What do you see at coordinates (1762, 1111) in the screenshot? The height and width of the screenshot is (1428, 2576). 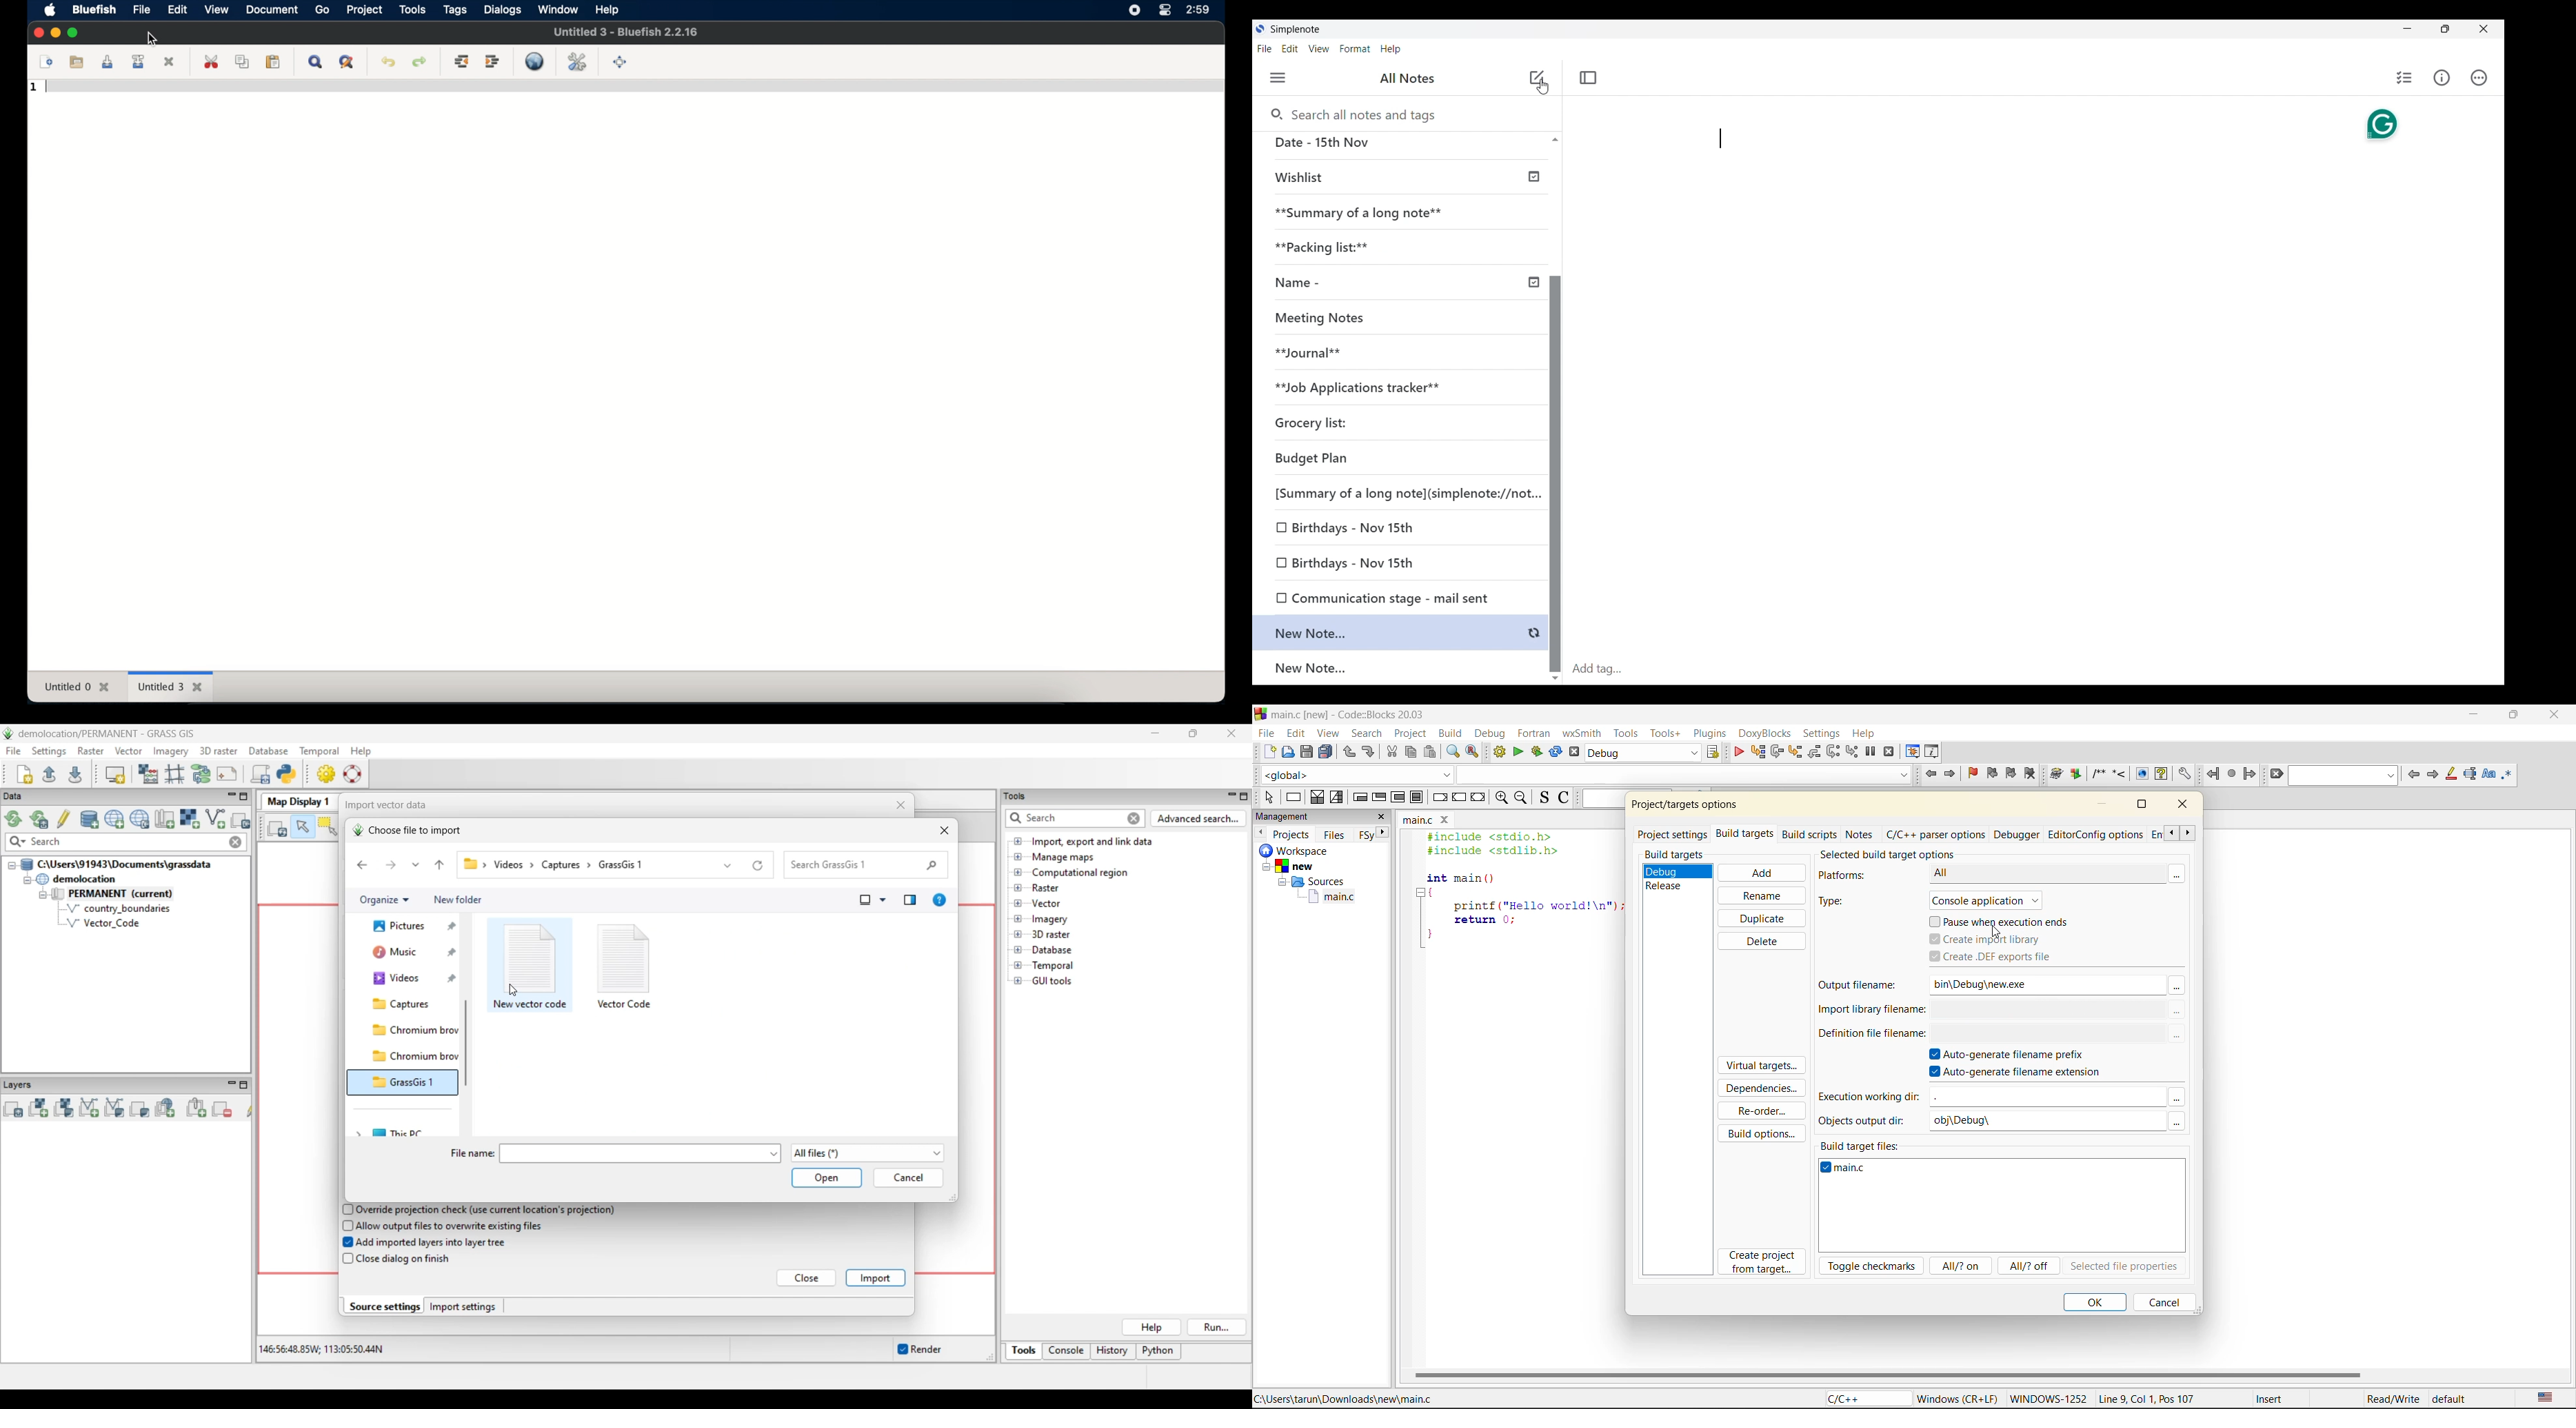 I see `reorder` at bounding box center [1762, 1111].